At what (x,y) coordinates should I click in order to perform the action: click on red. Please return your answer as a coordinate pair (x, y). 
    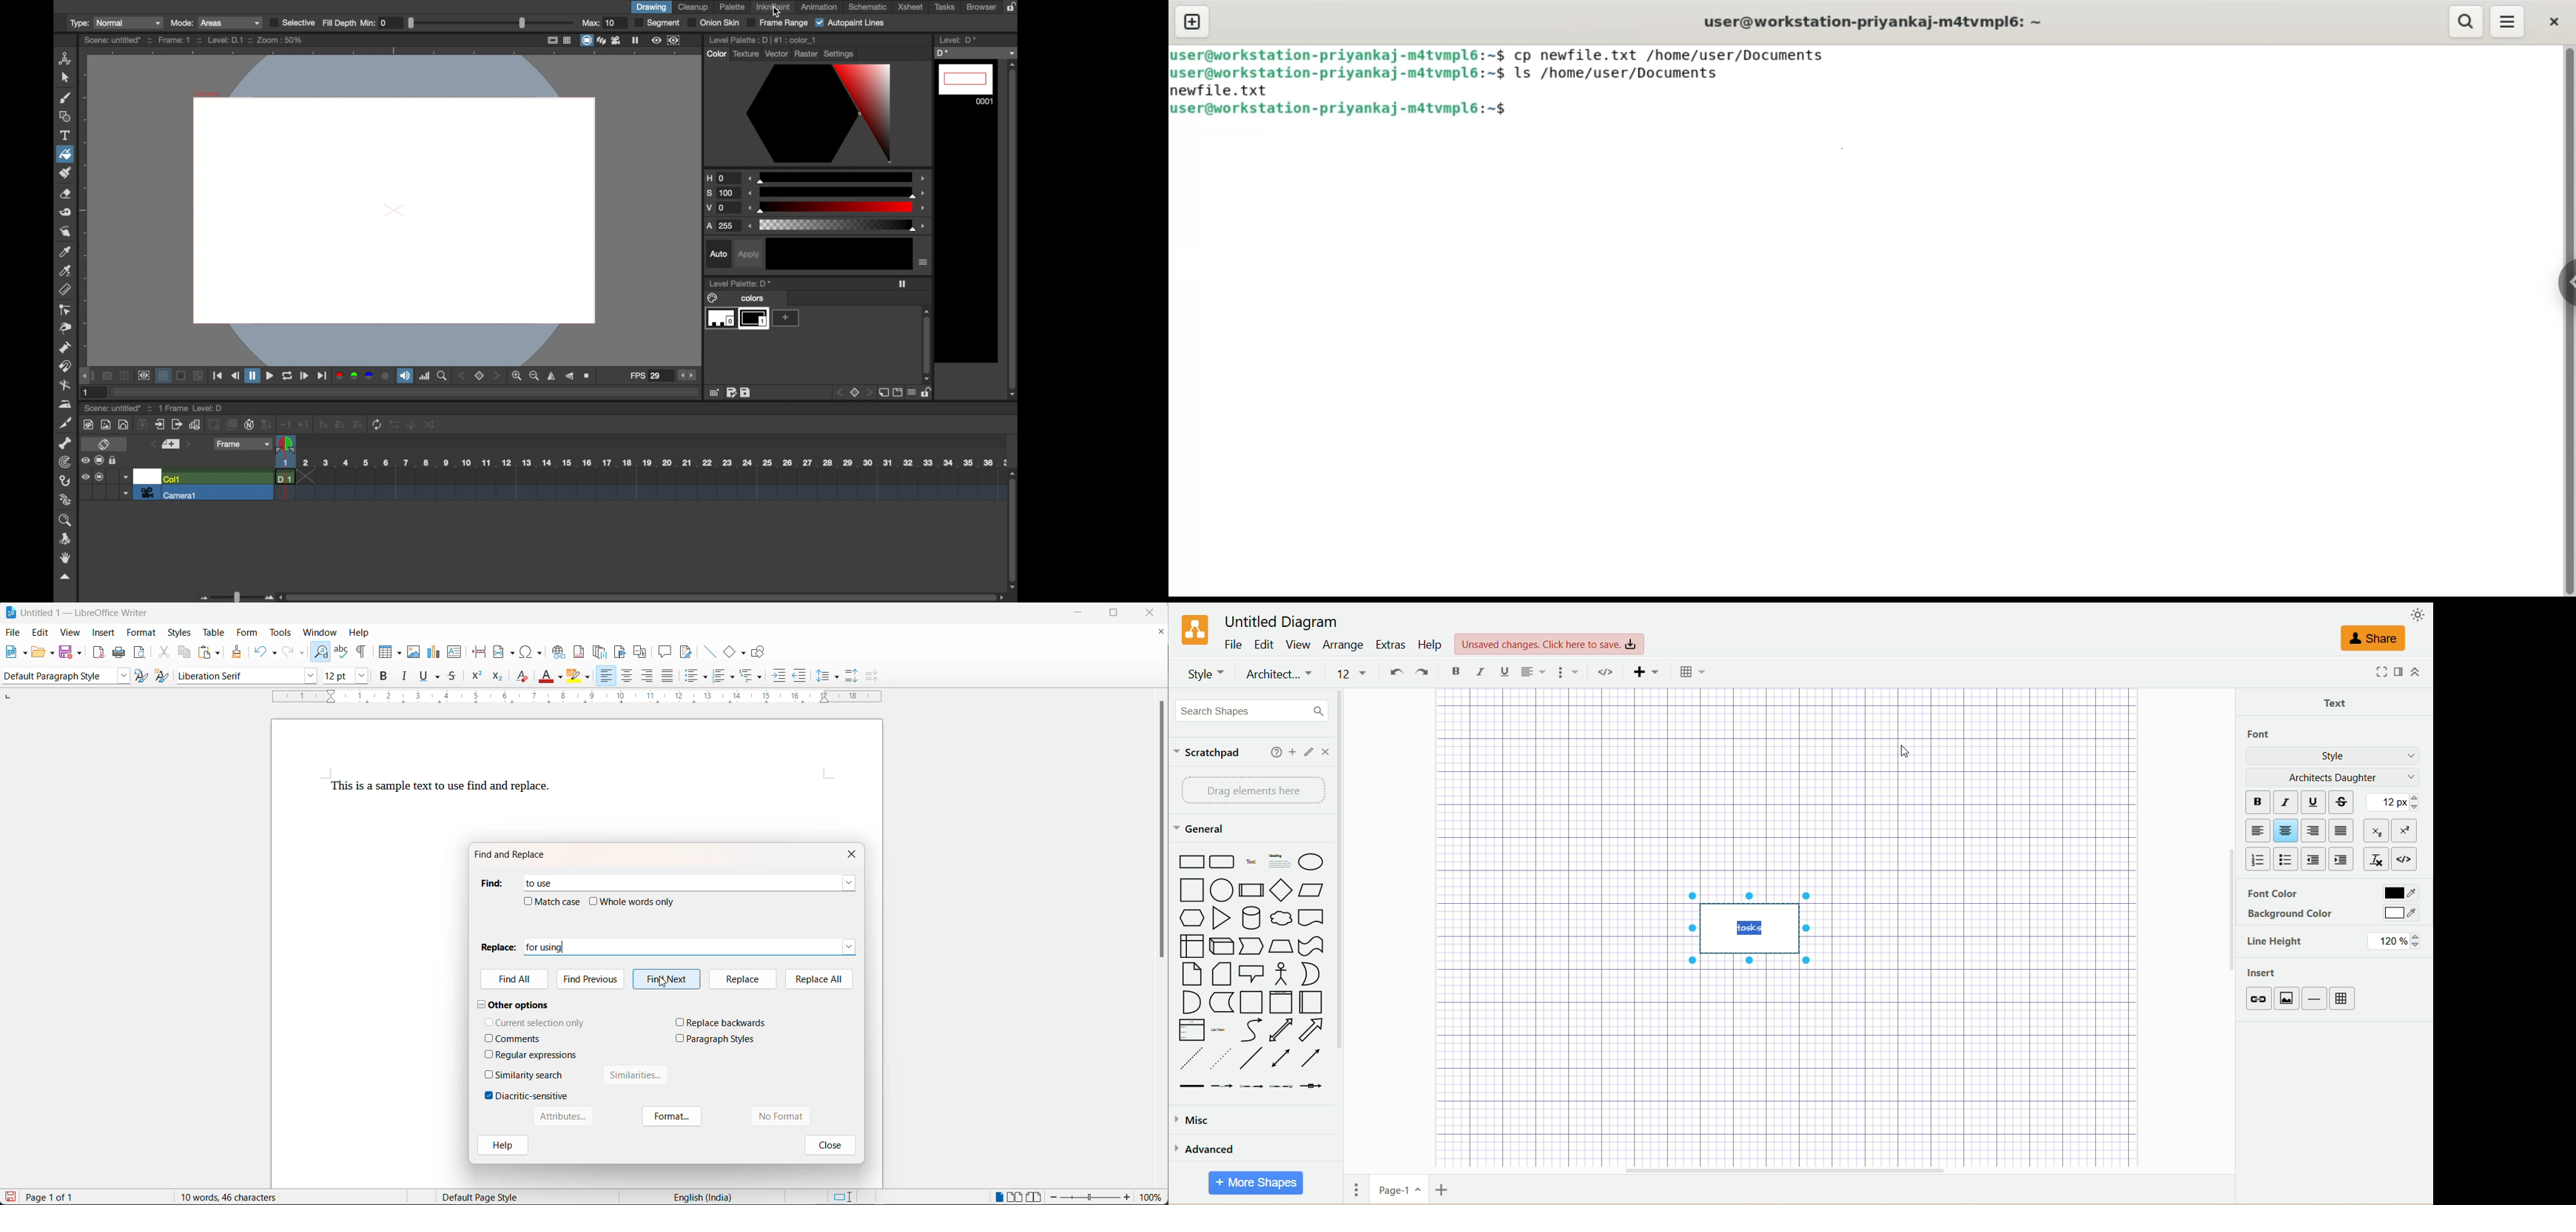
    Looking at the image, I should click on (340, 377).